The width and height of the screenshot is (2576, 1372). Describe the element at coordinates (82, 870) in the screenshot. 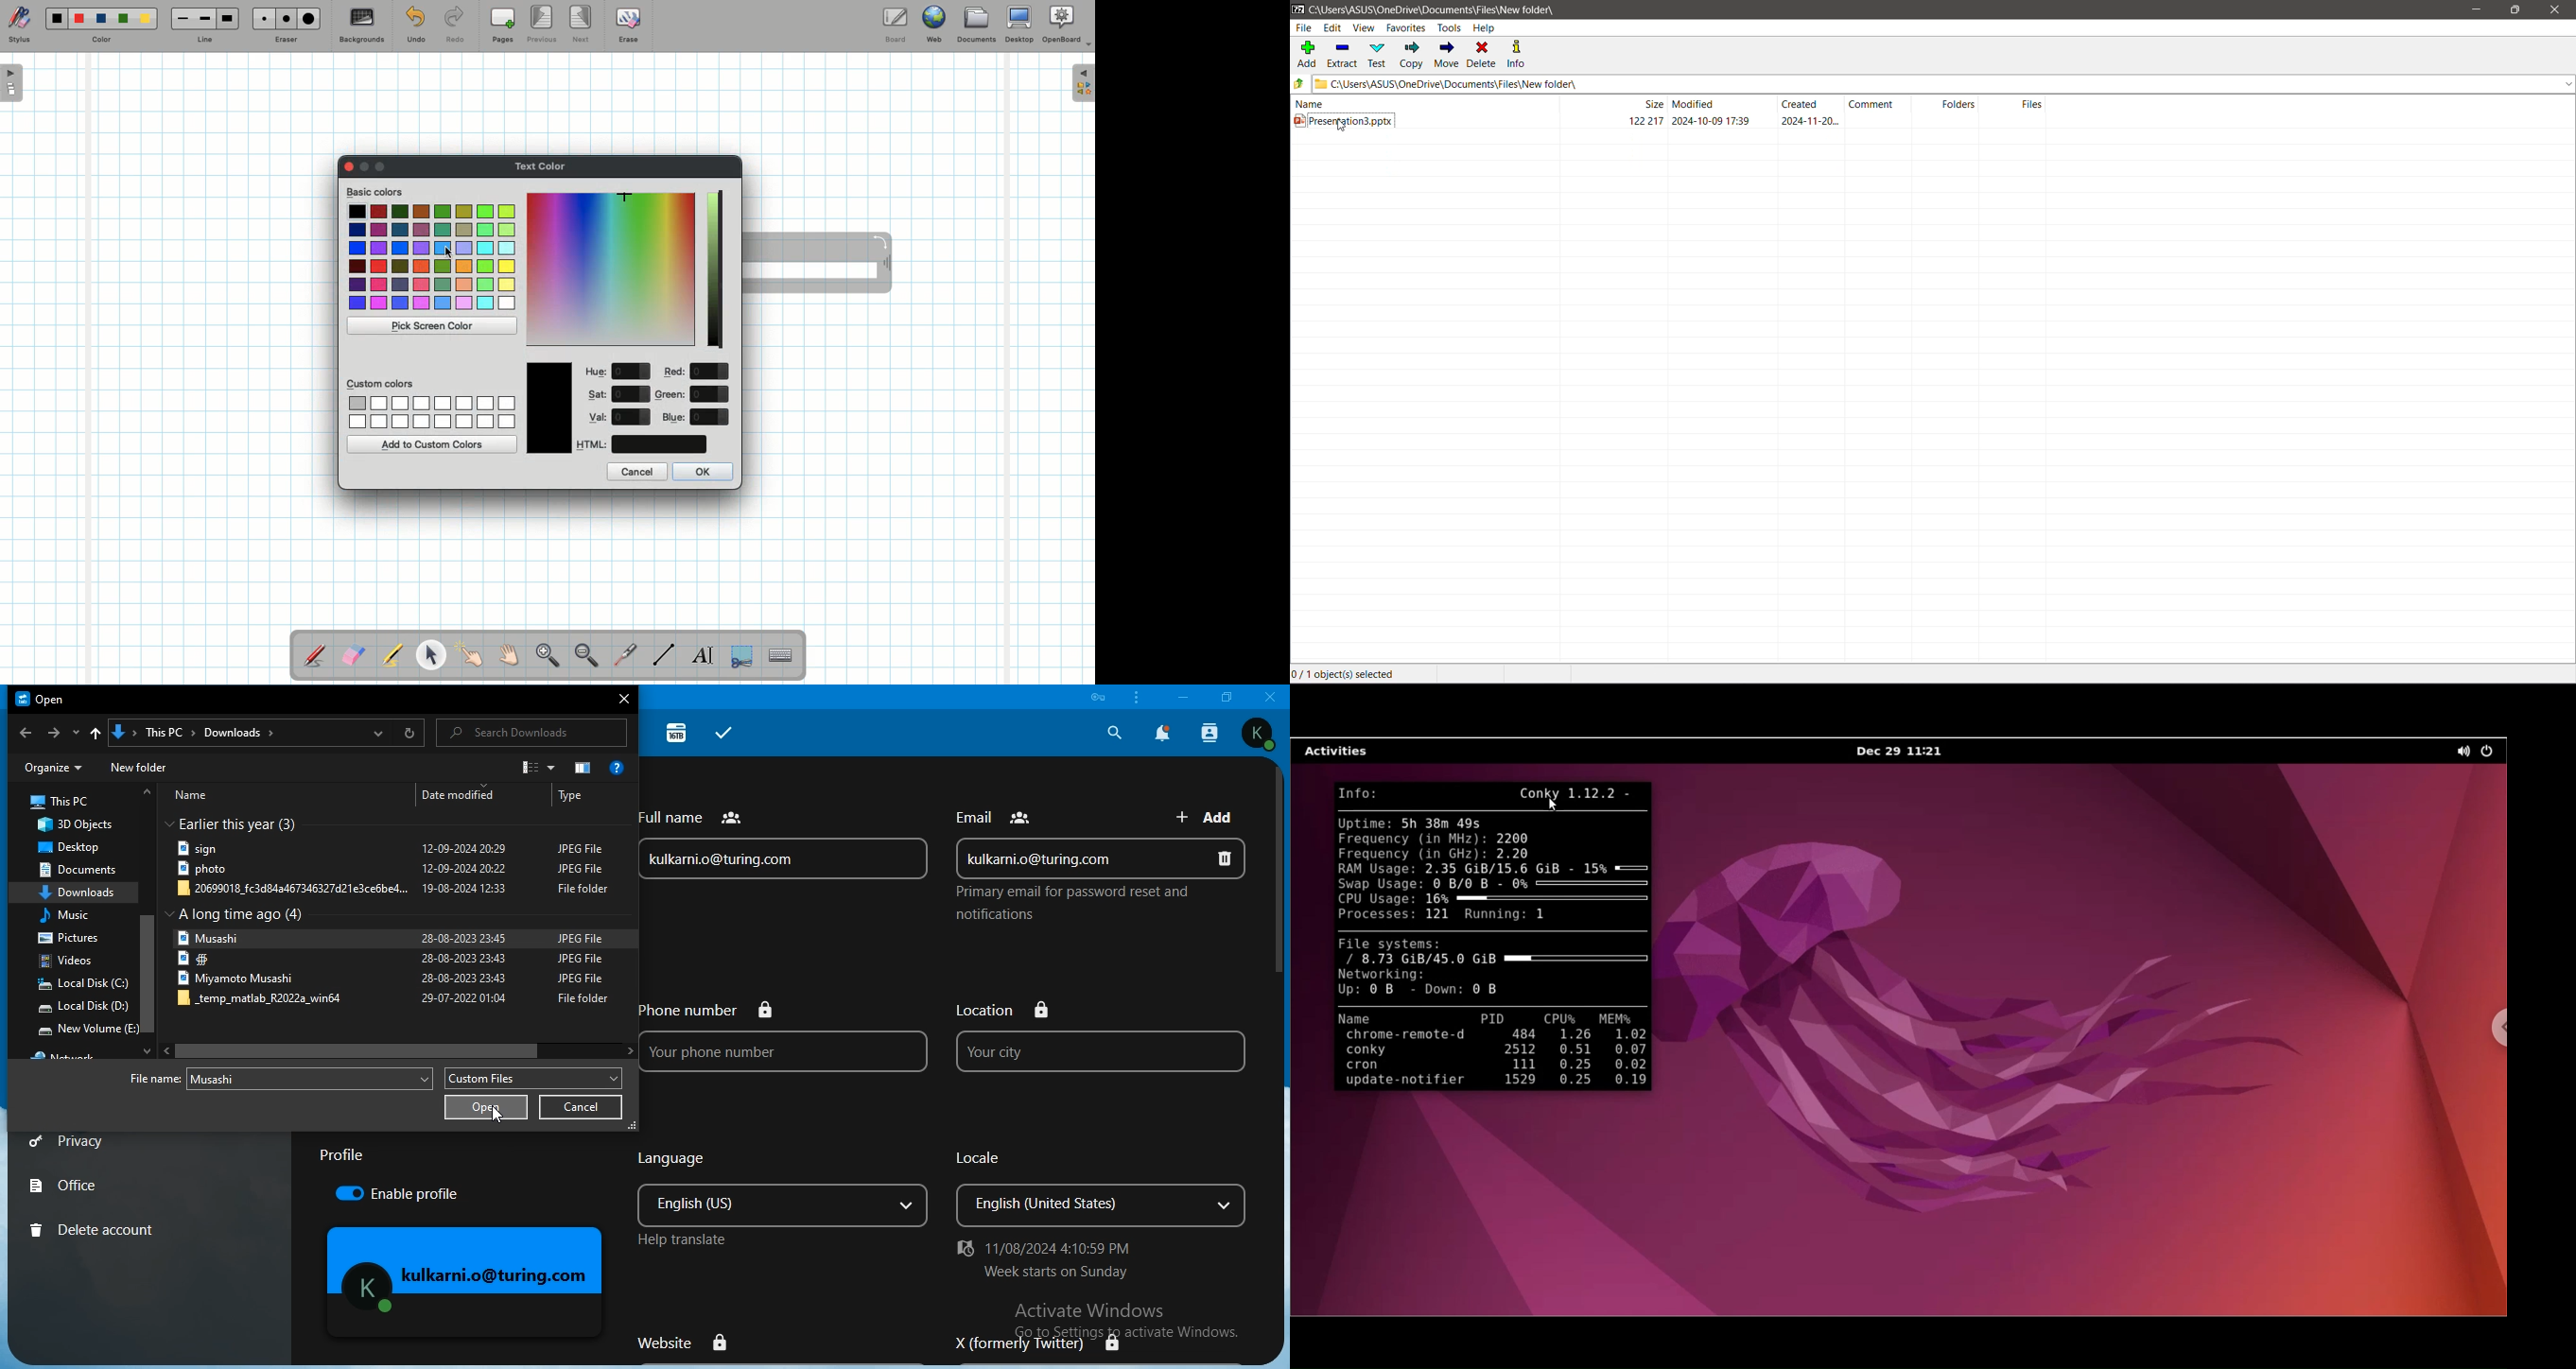

I see `documents` at that location.